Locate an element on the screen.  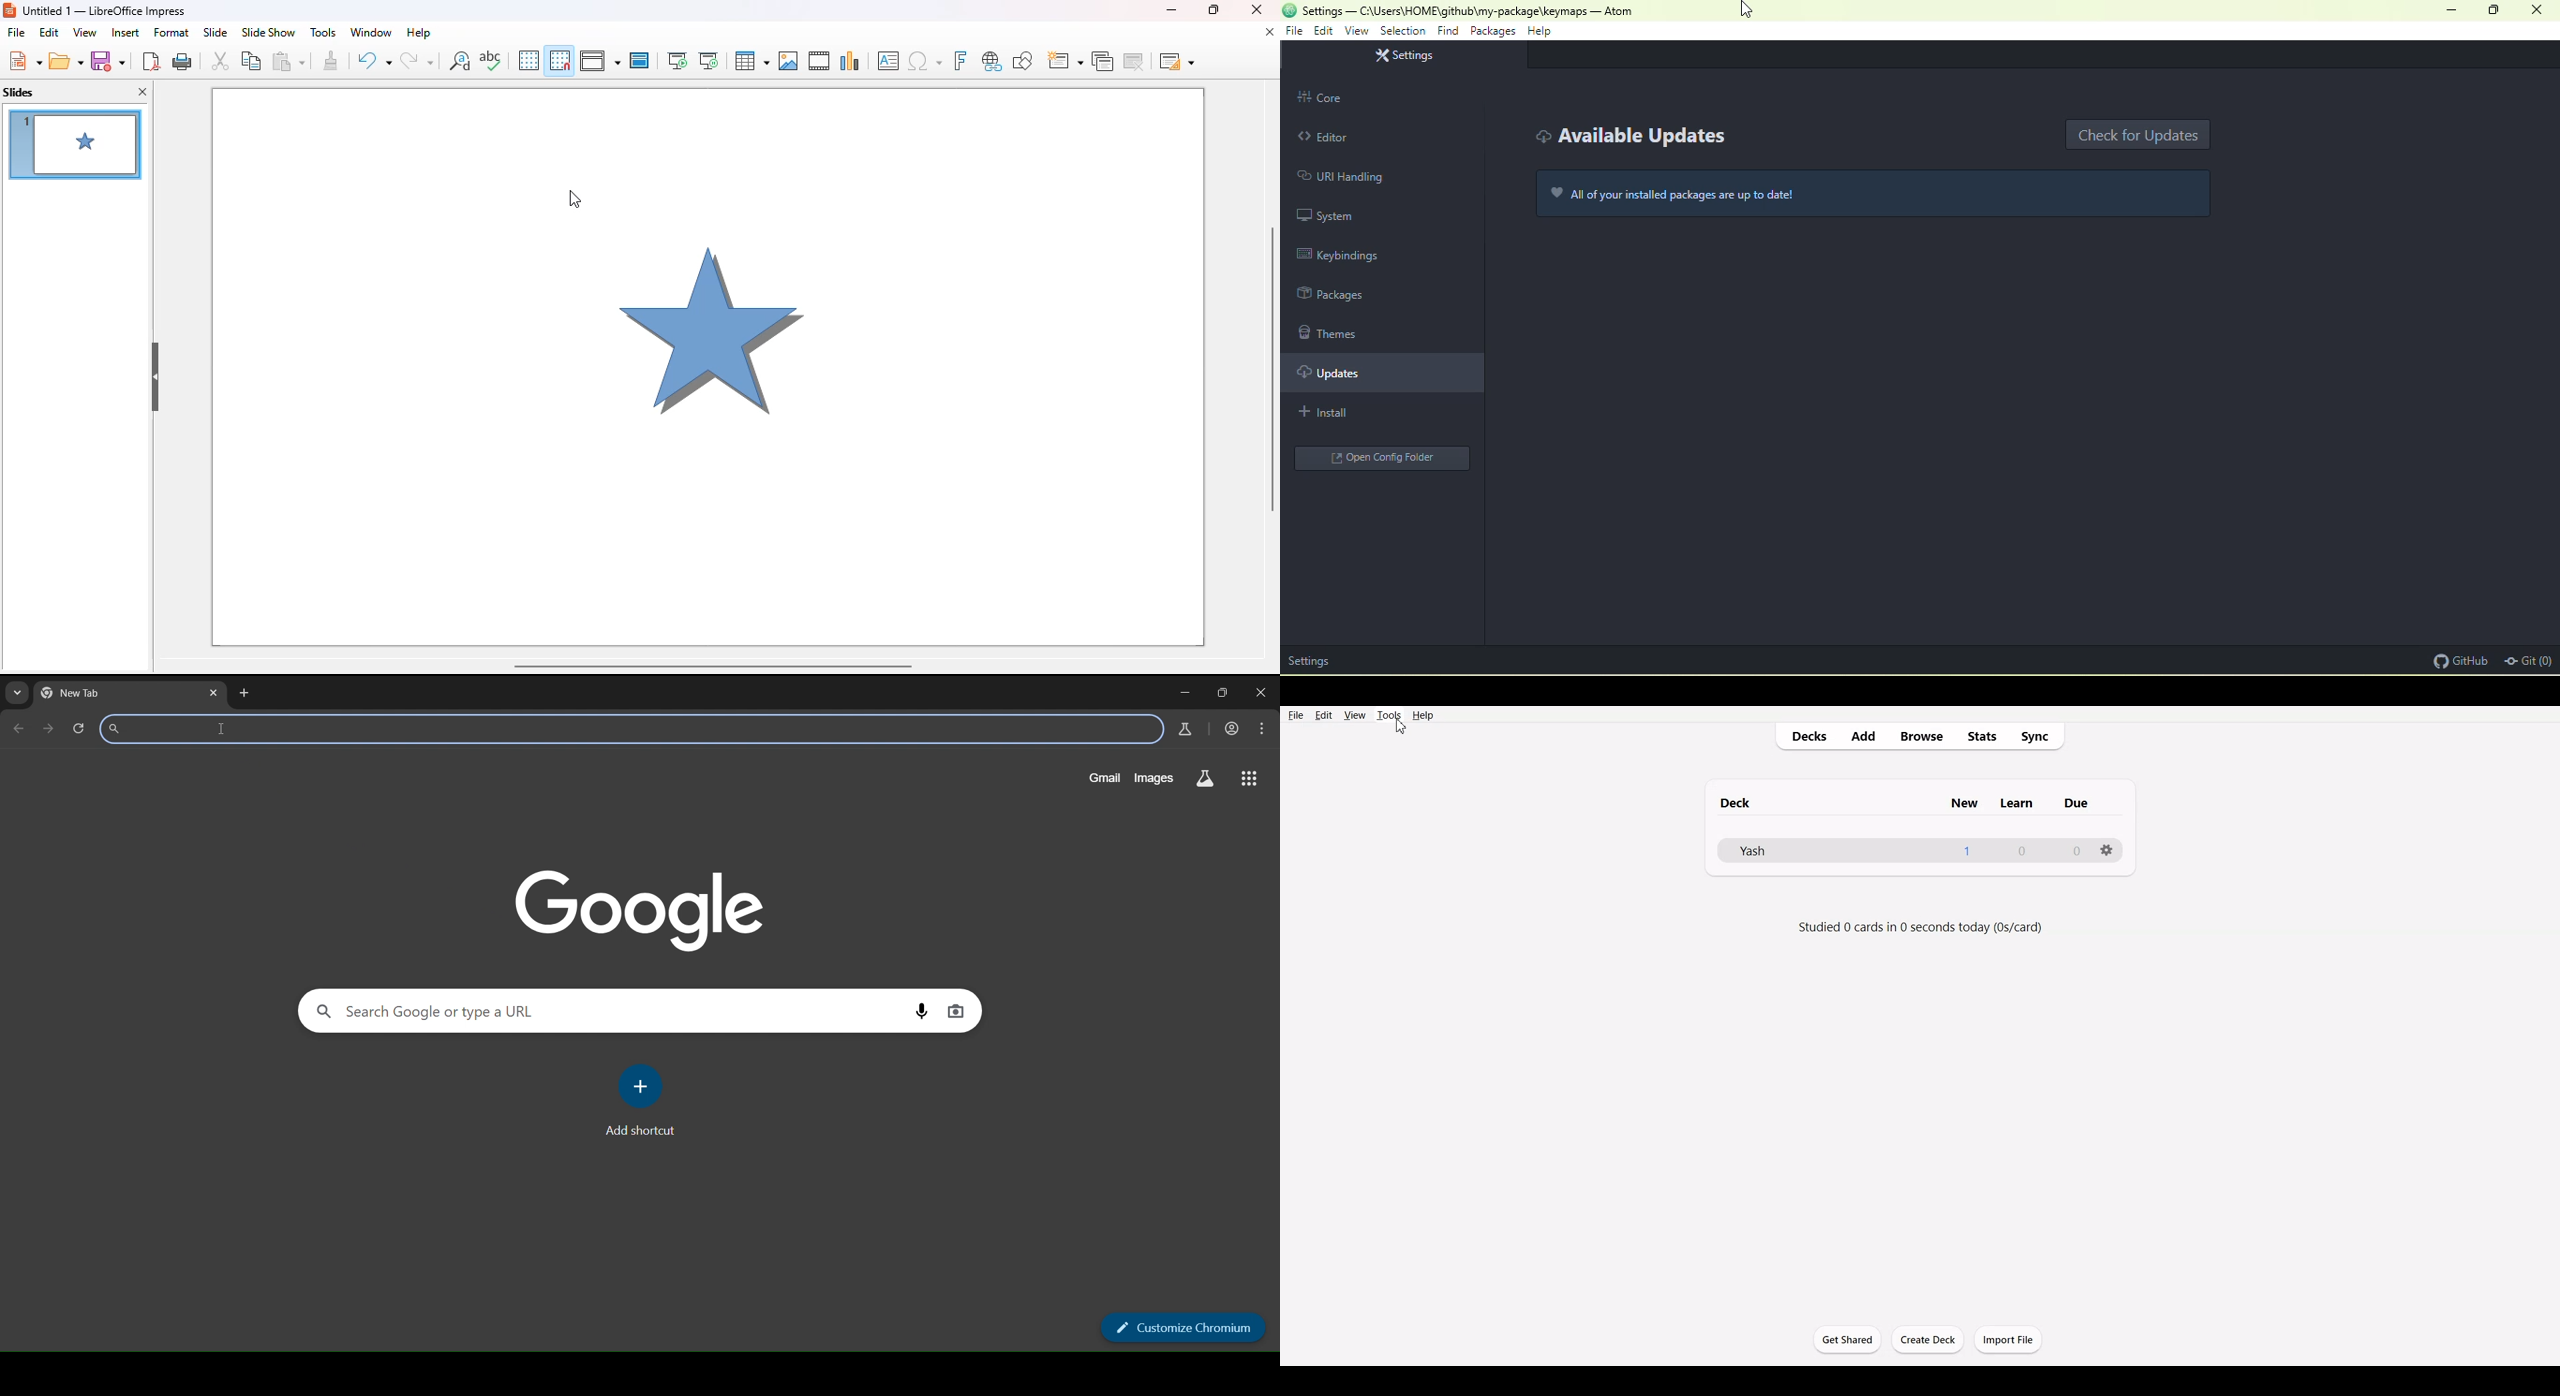
Browse is located at coordinates (1921, 737).